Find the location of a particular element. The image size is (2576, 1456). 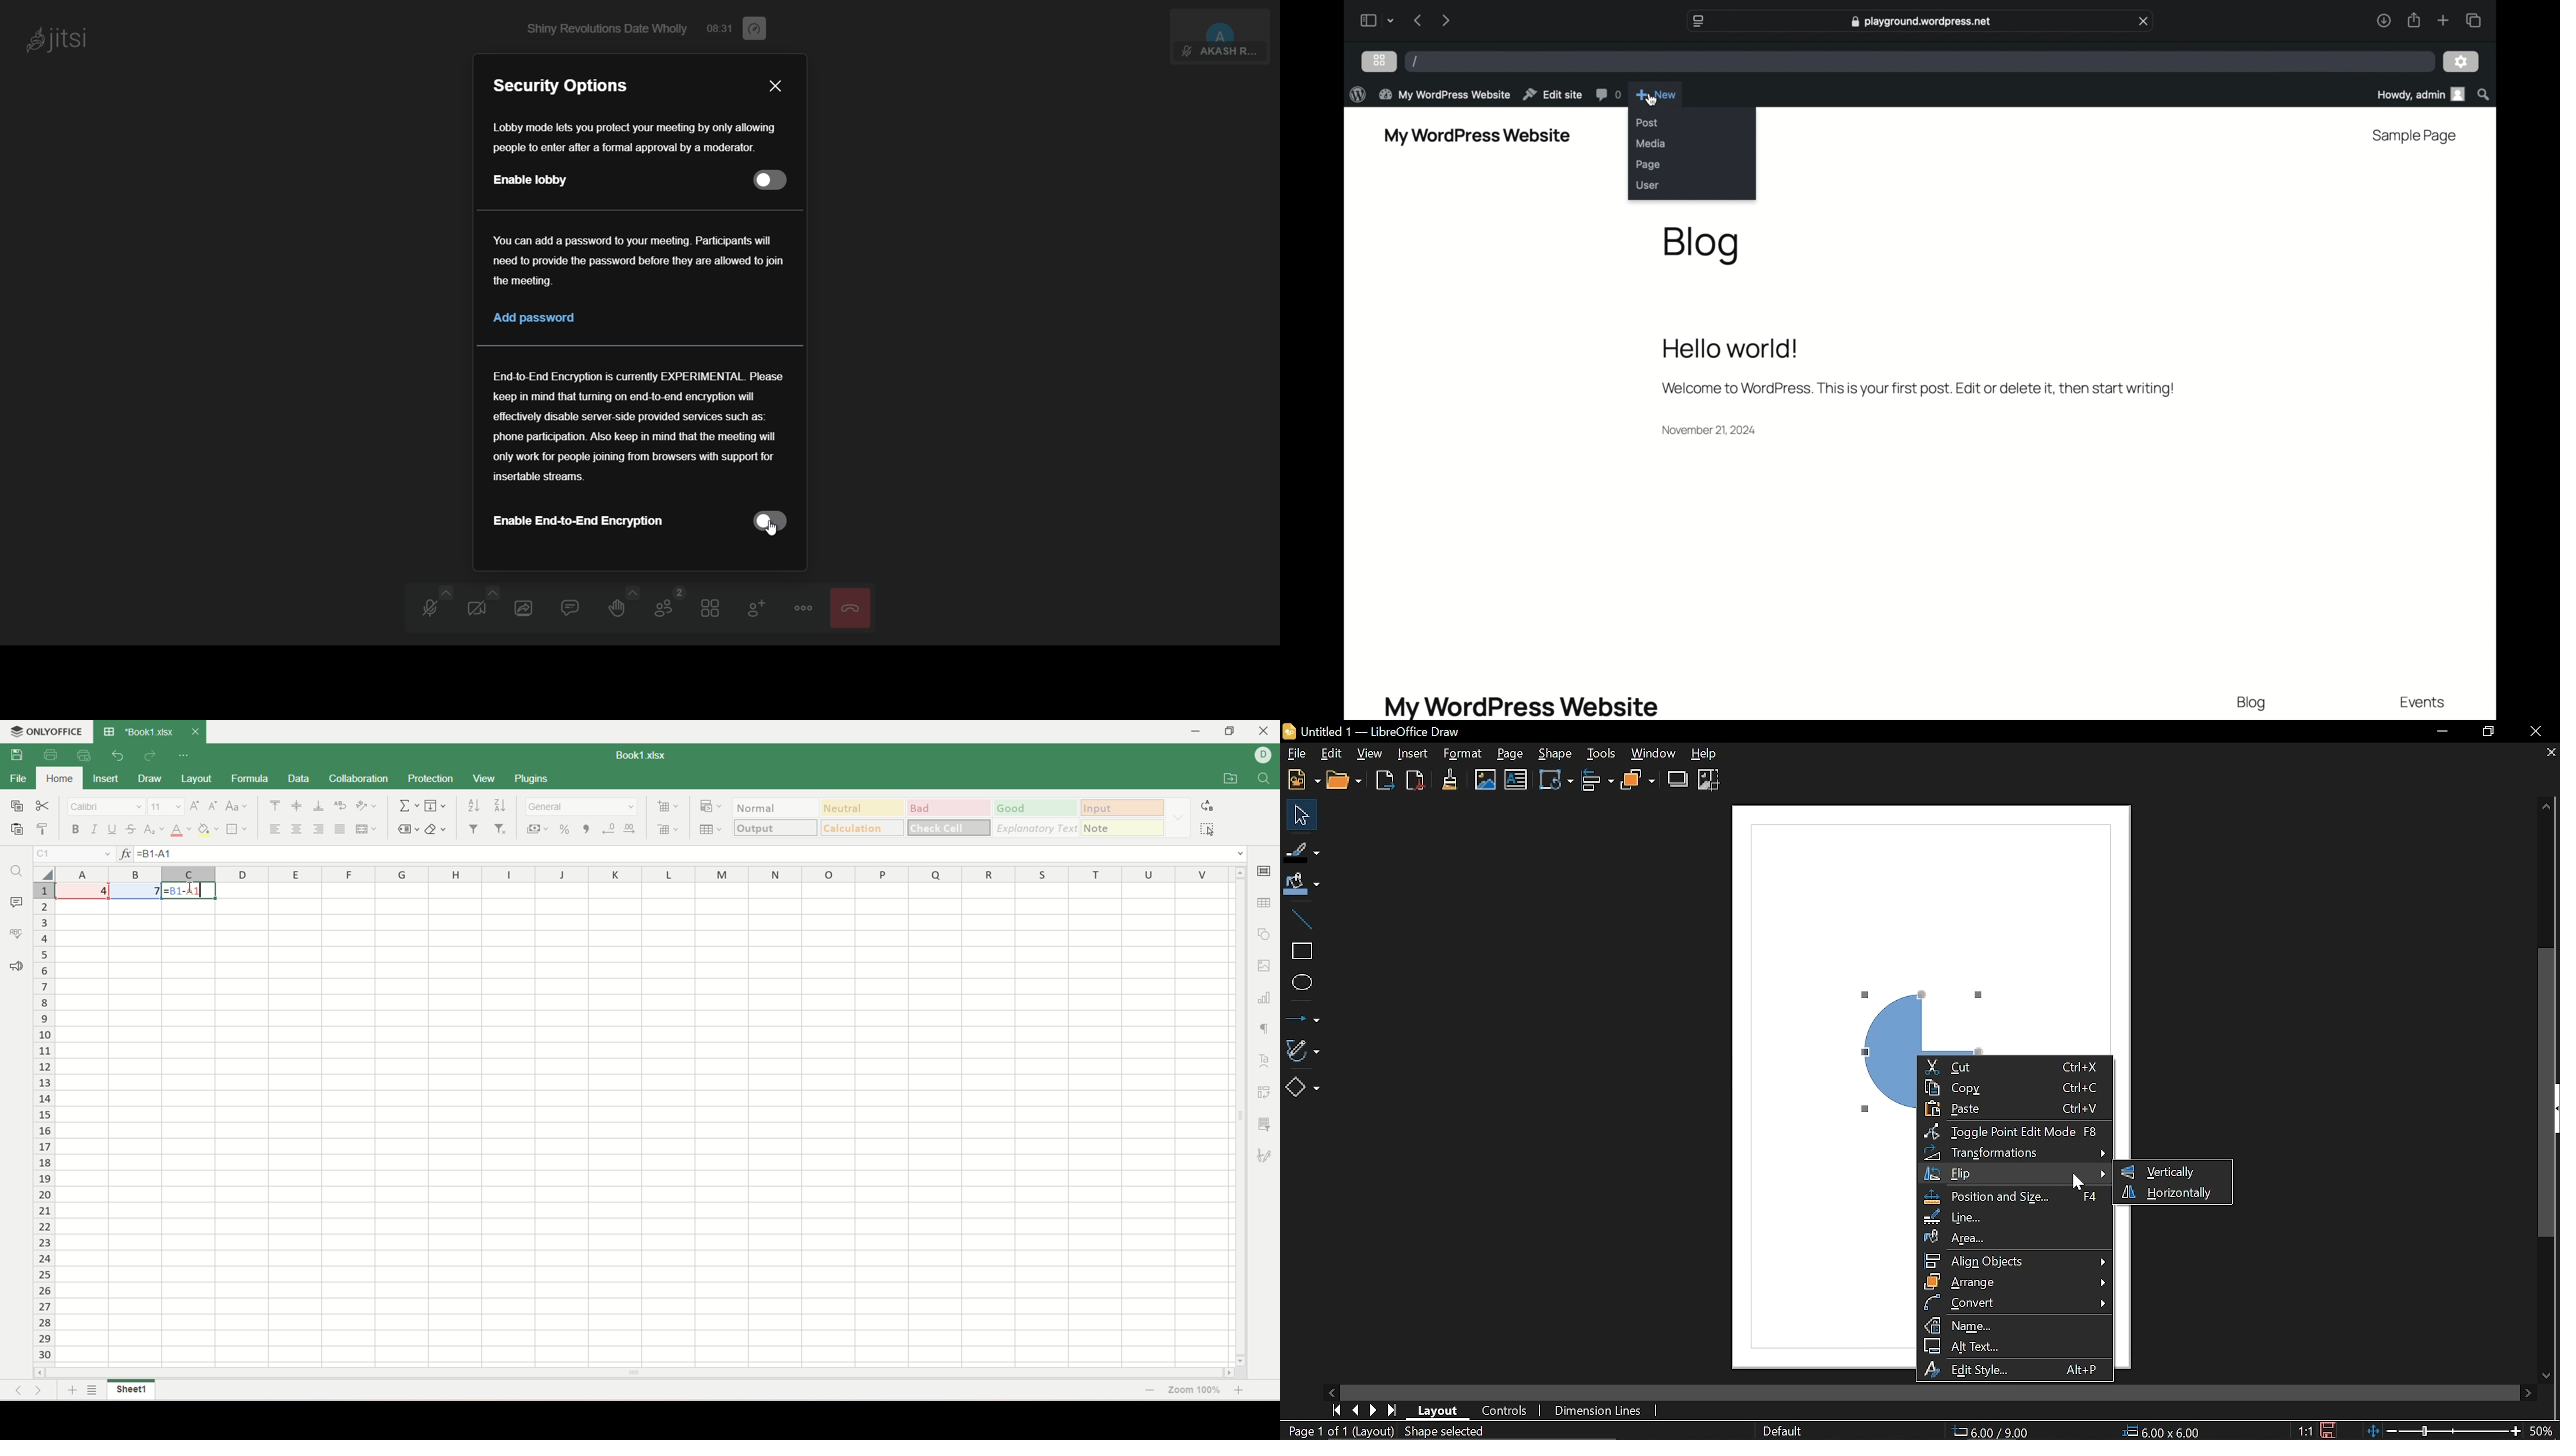

Clone is located at coordinates (1447, 781).